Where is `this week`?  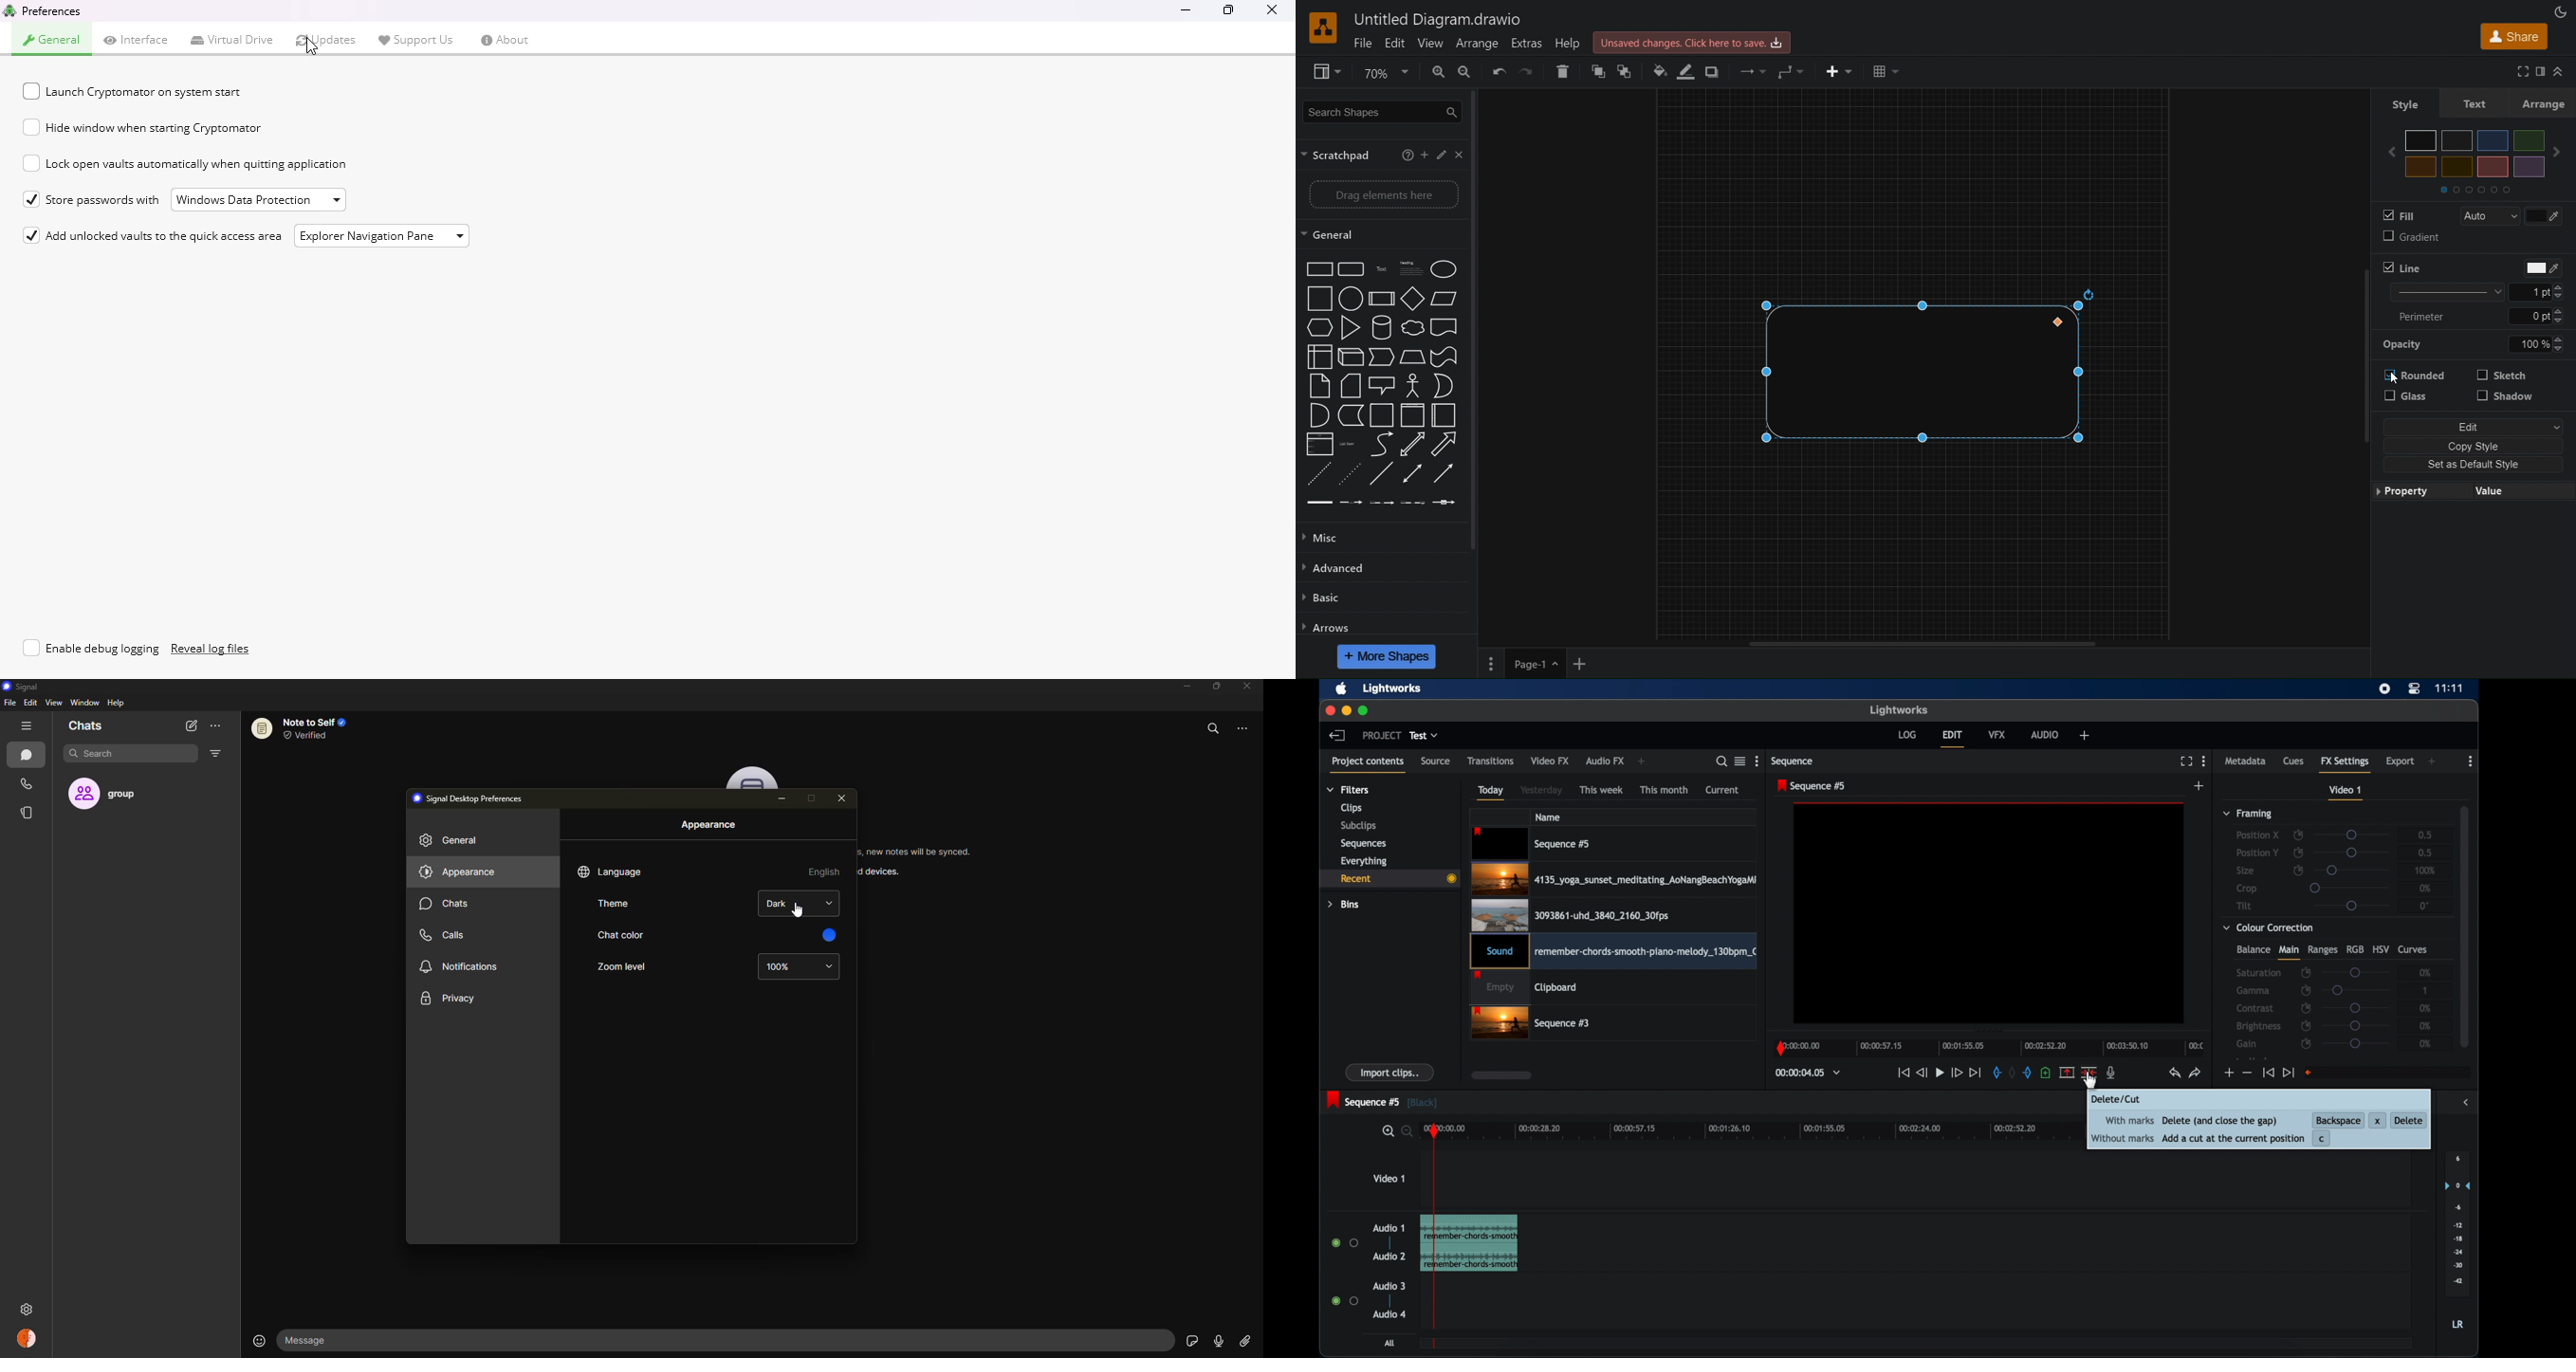 this week is located at coordinates (1602, 790).